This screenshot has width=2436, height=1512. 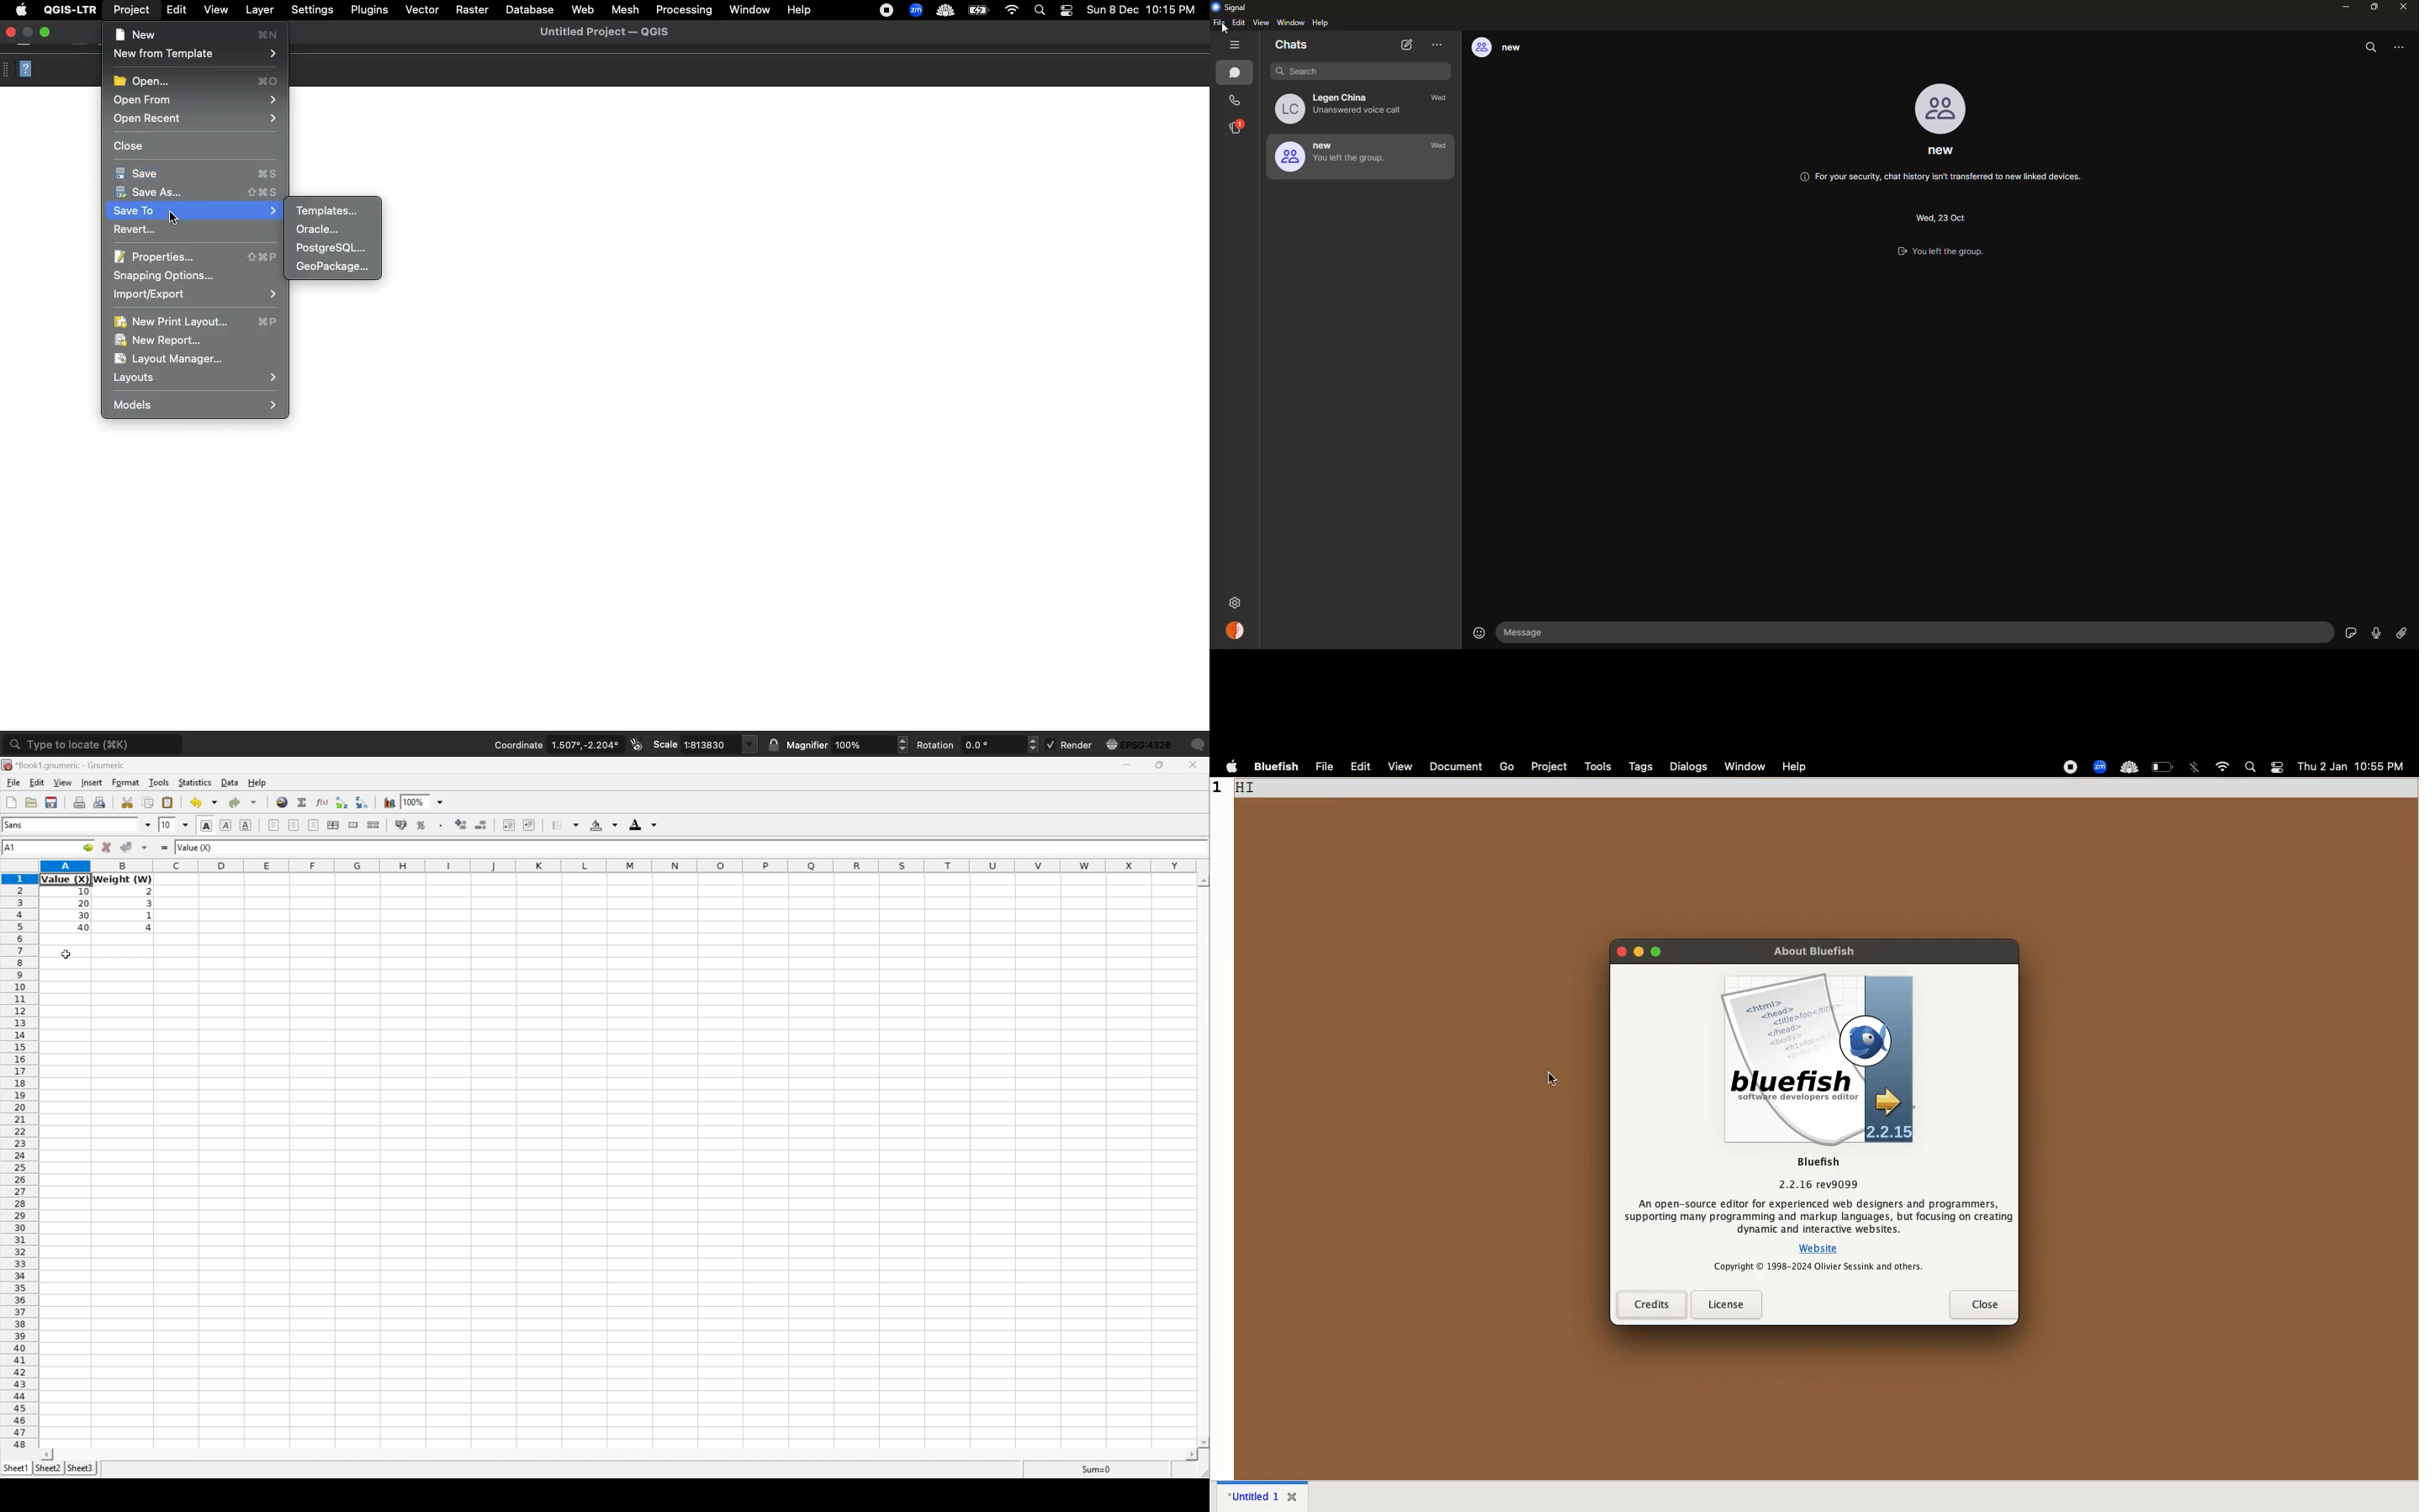 I want to click on Drop Down, so click(x=442, y=802).